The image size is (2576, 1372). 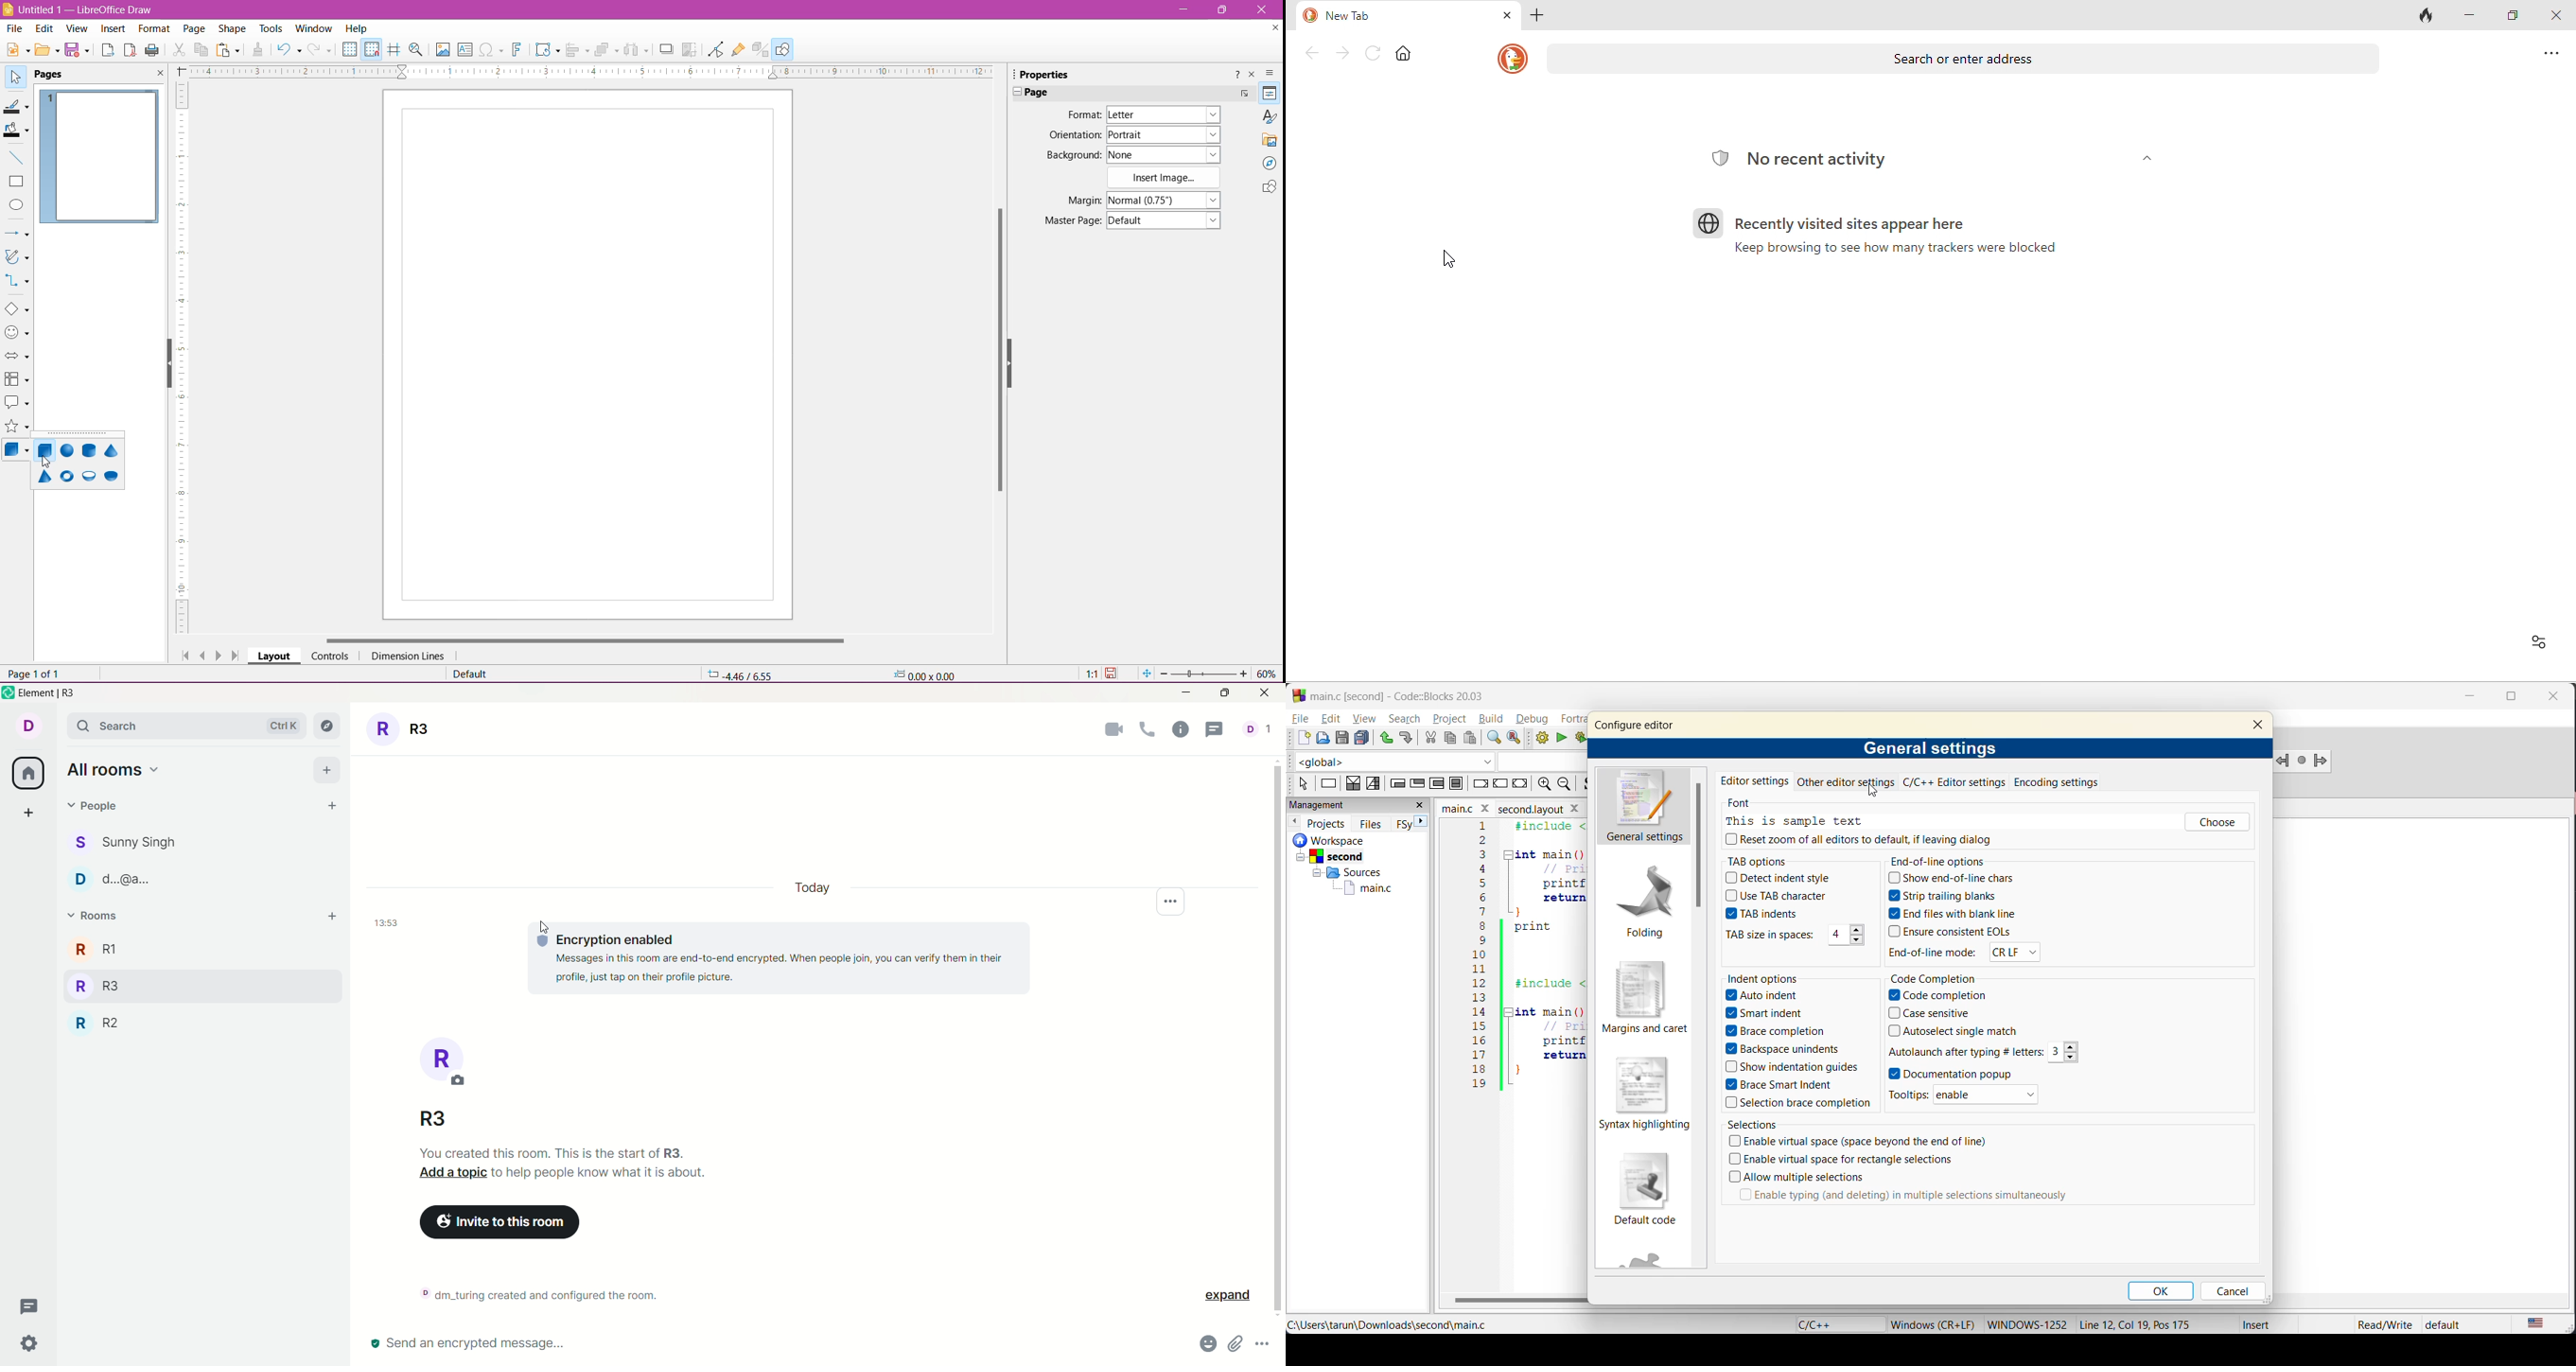 What do you see at coordinates (1349, 856) in the screenshot?
I see `Second` at bounding box center [1349, 856].